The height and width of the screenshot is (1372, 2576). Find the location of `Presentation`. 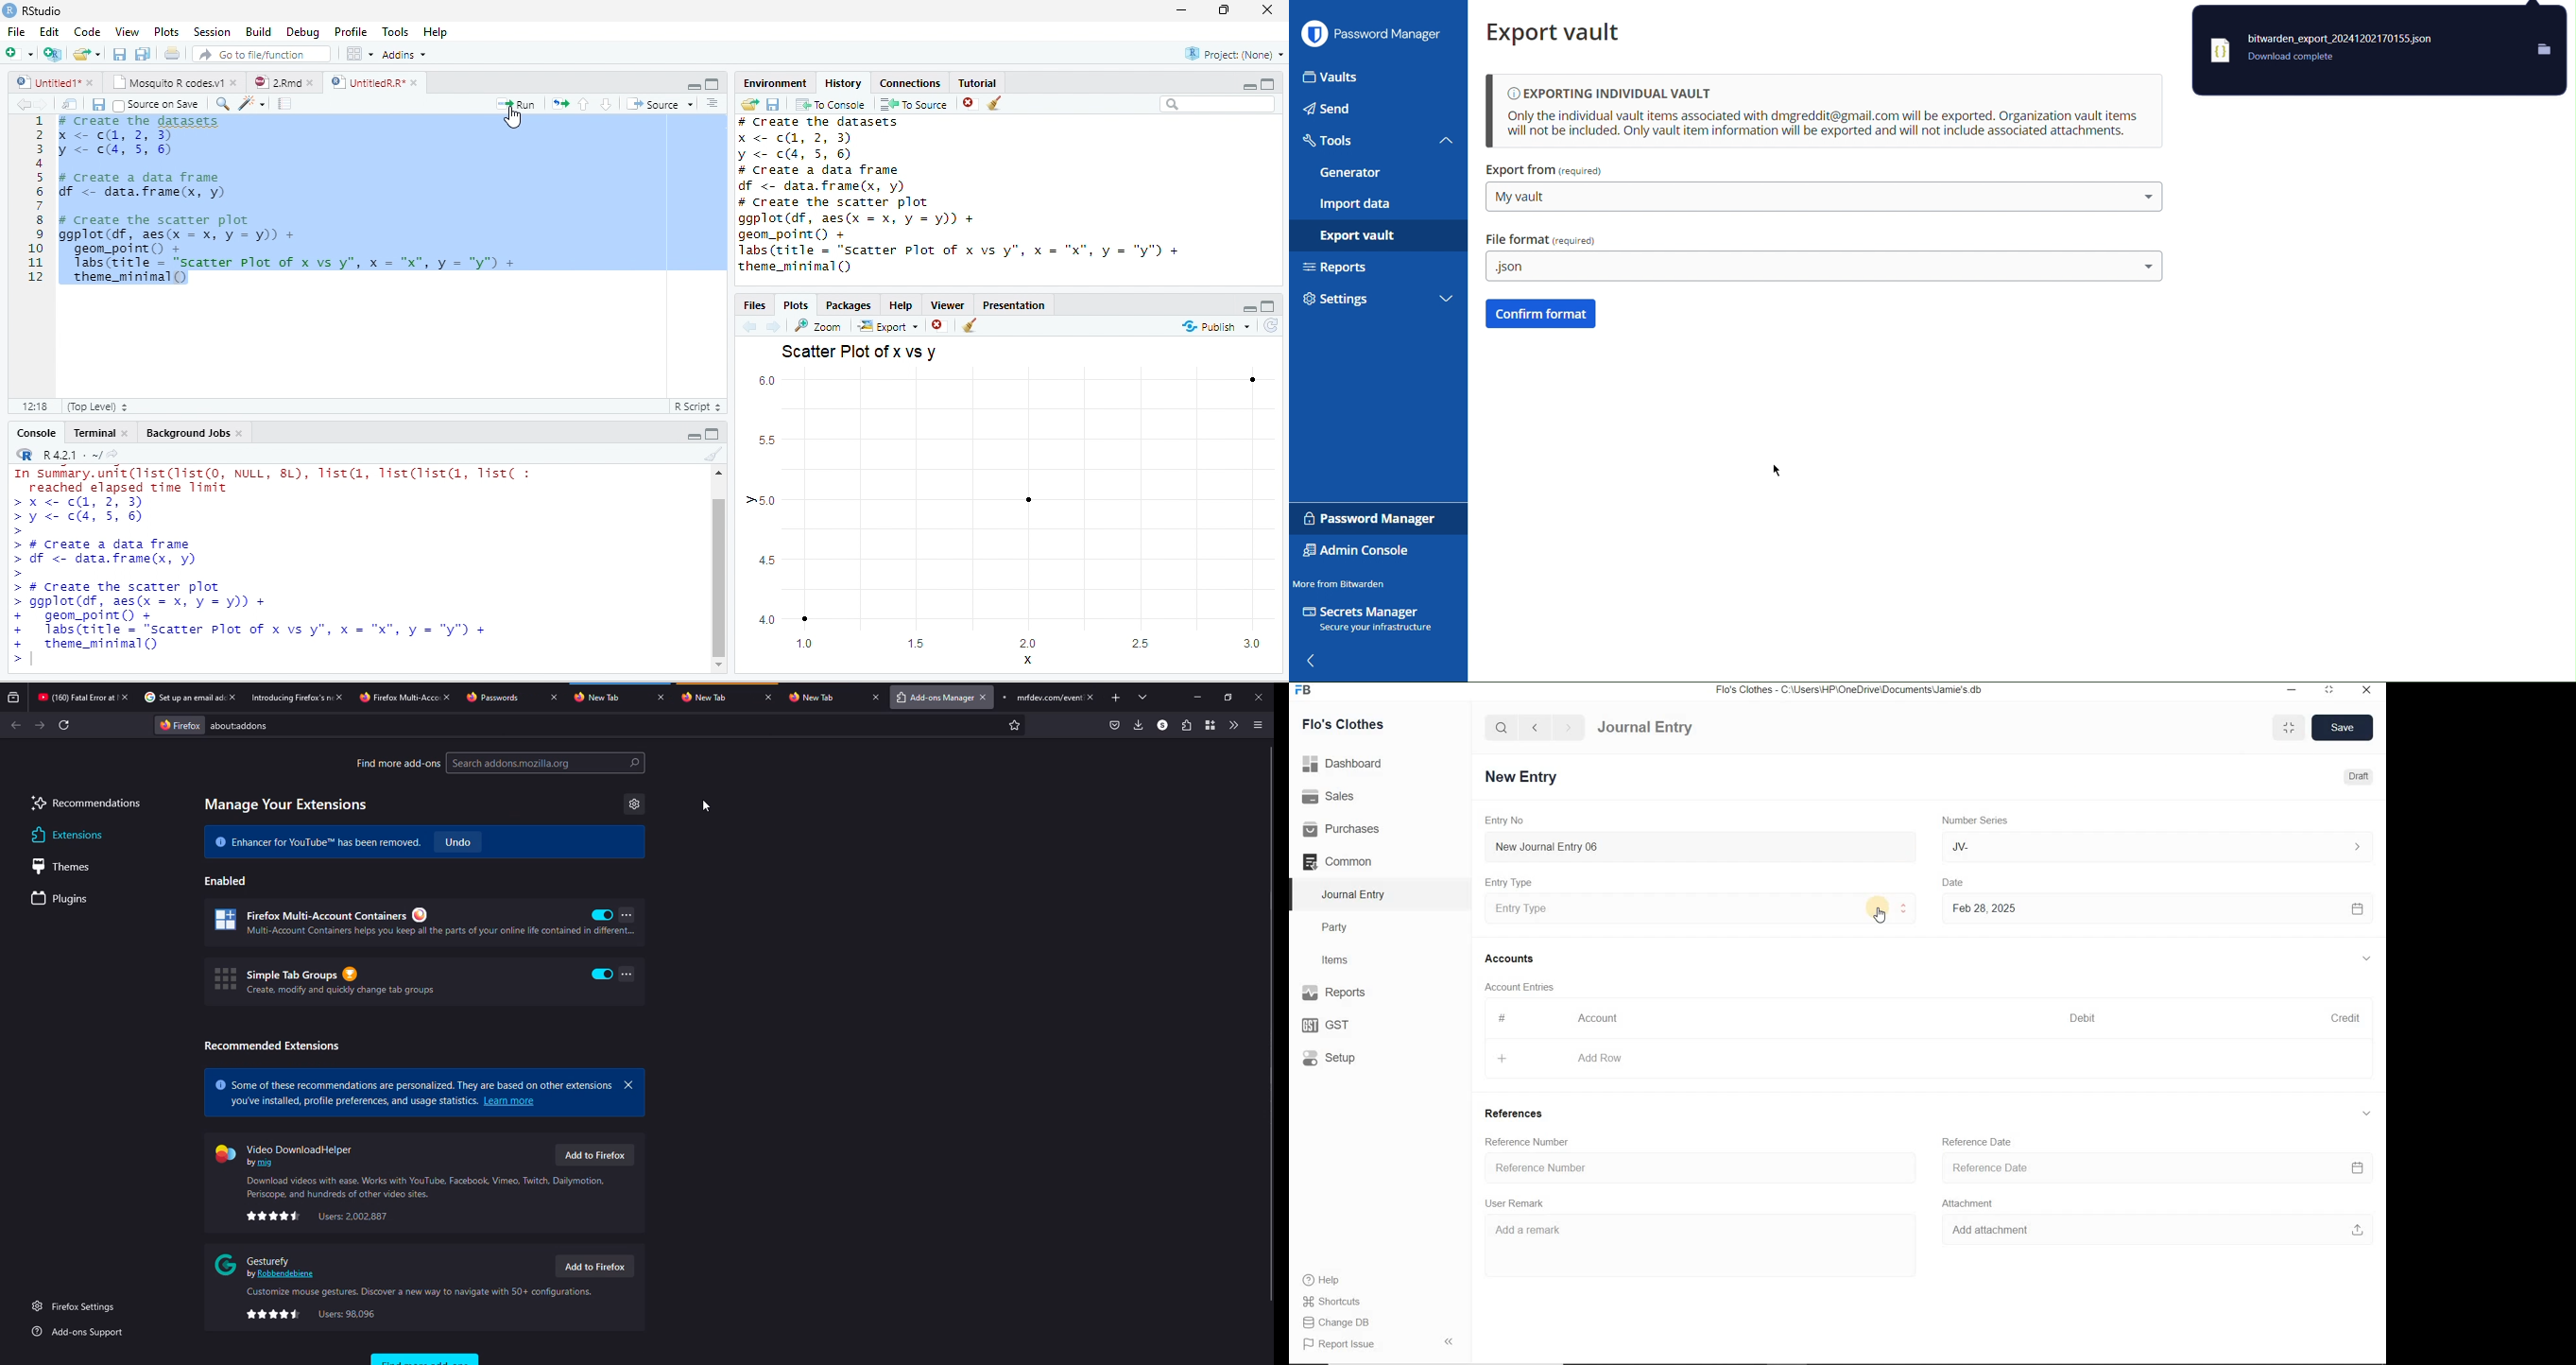

Presentation is located at coordinates (1014, 304).